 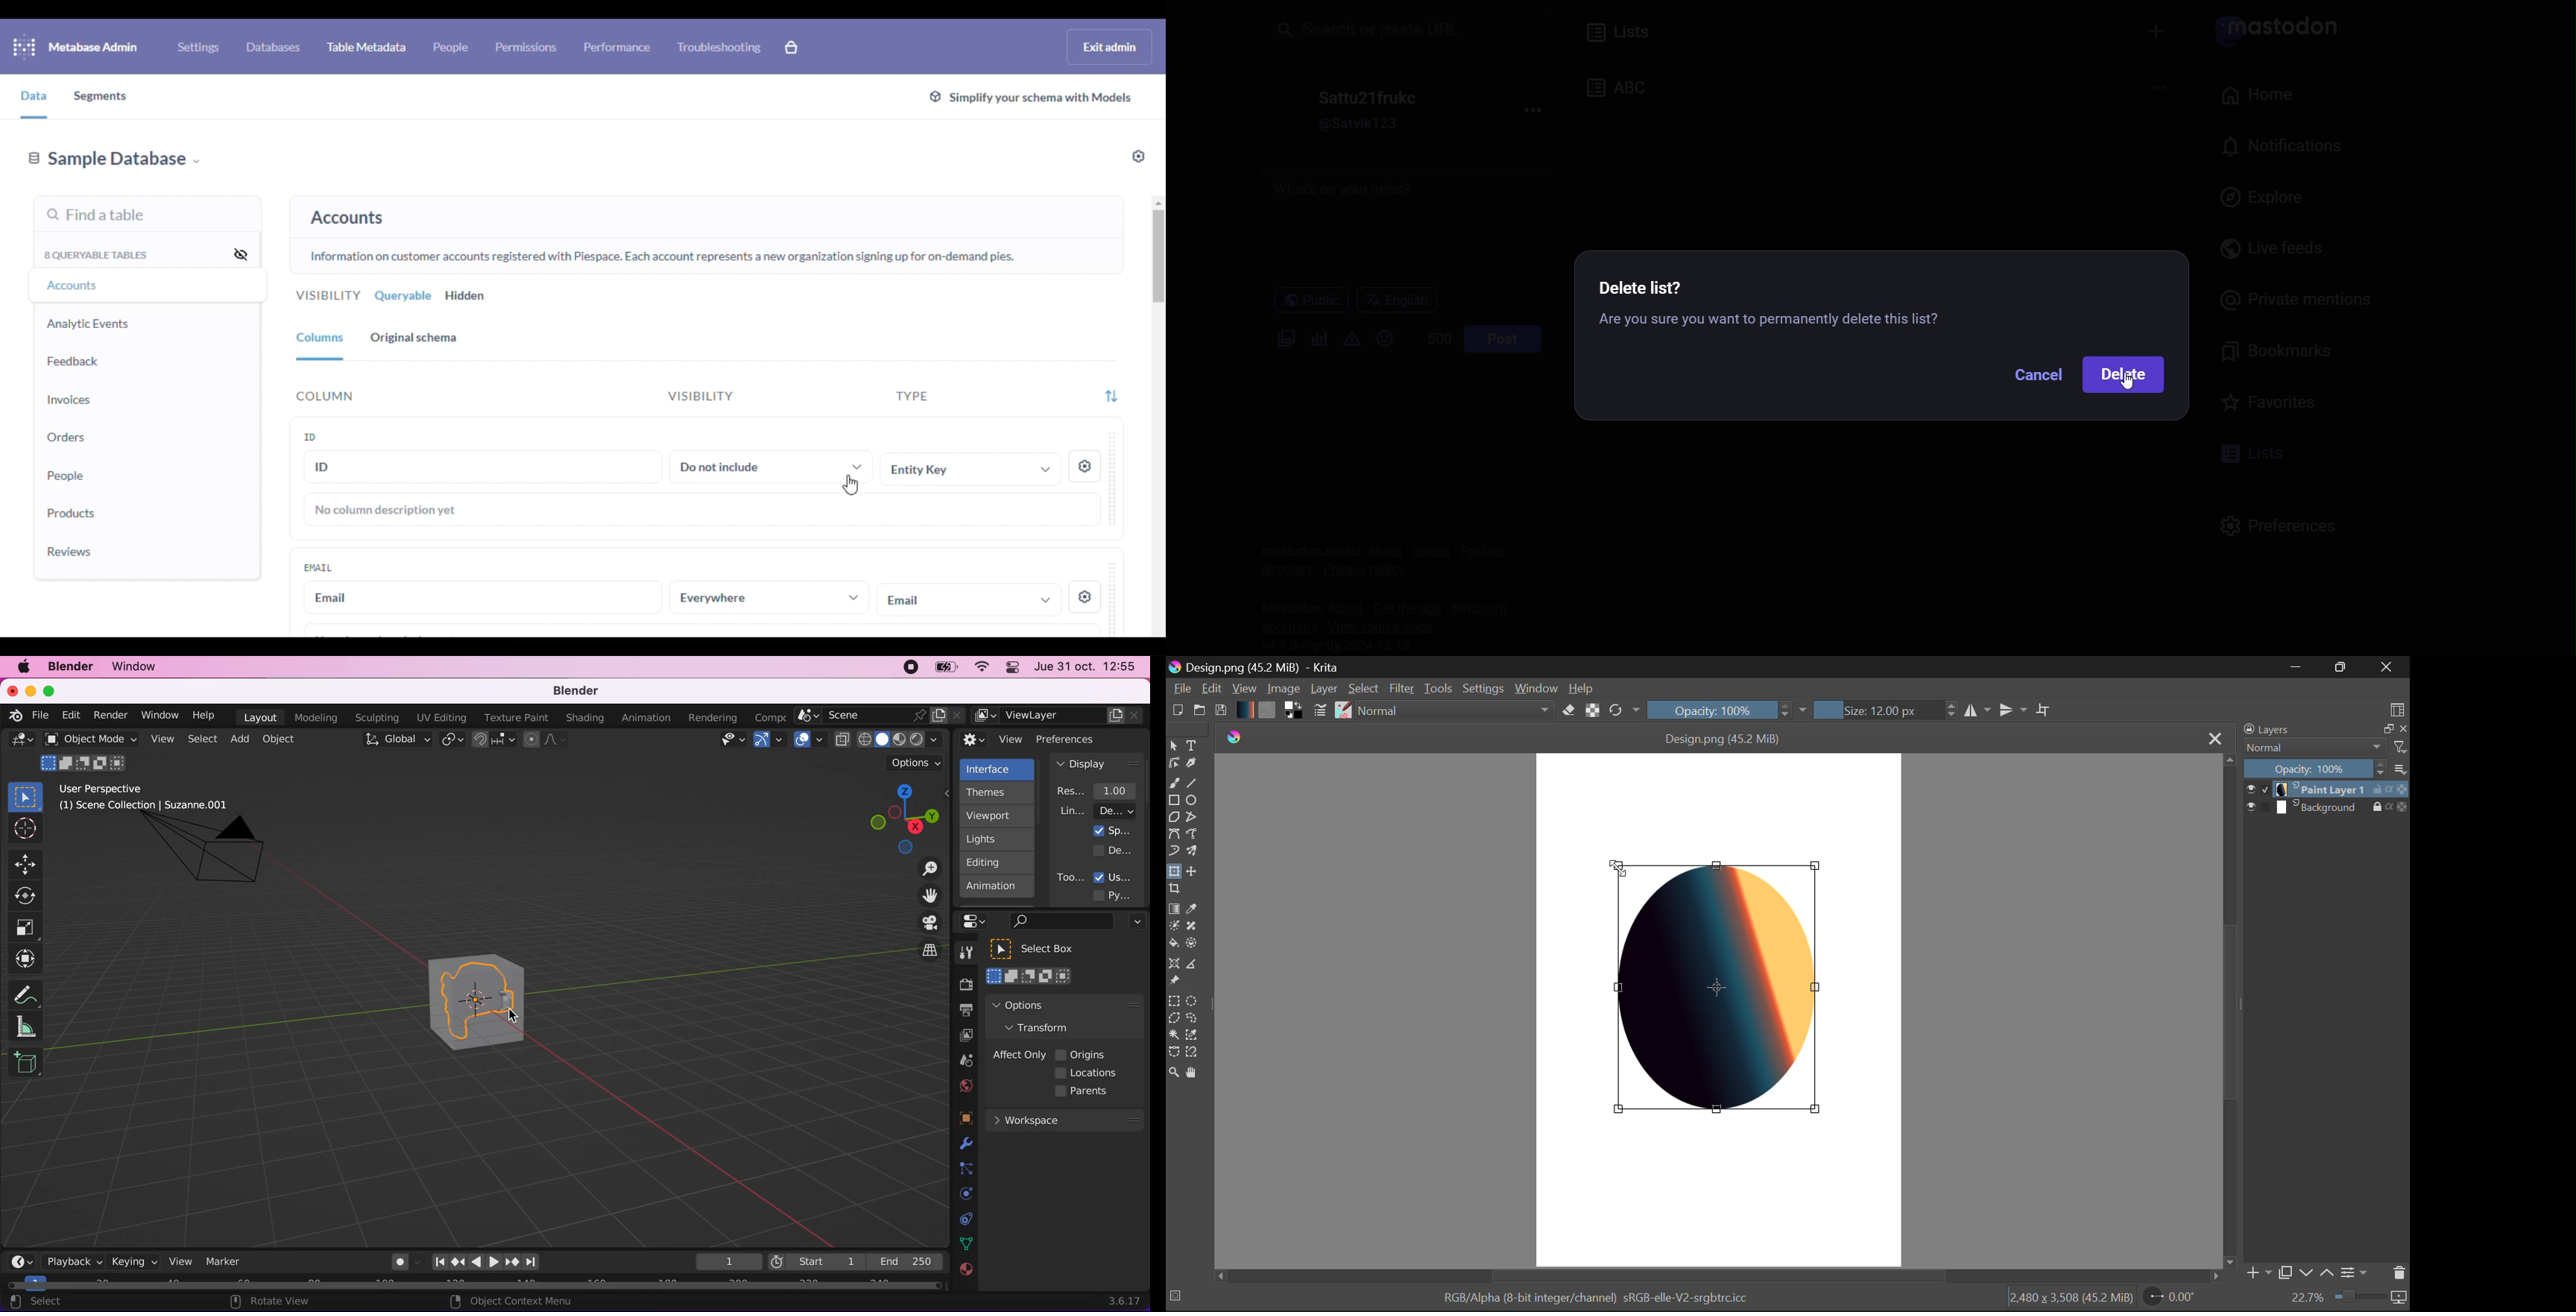 I want to click on horizontal scroll bar, so click(x=475, y=1286).